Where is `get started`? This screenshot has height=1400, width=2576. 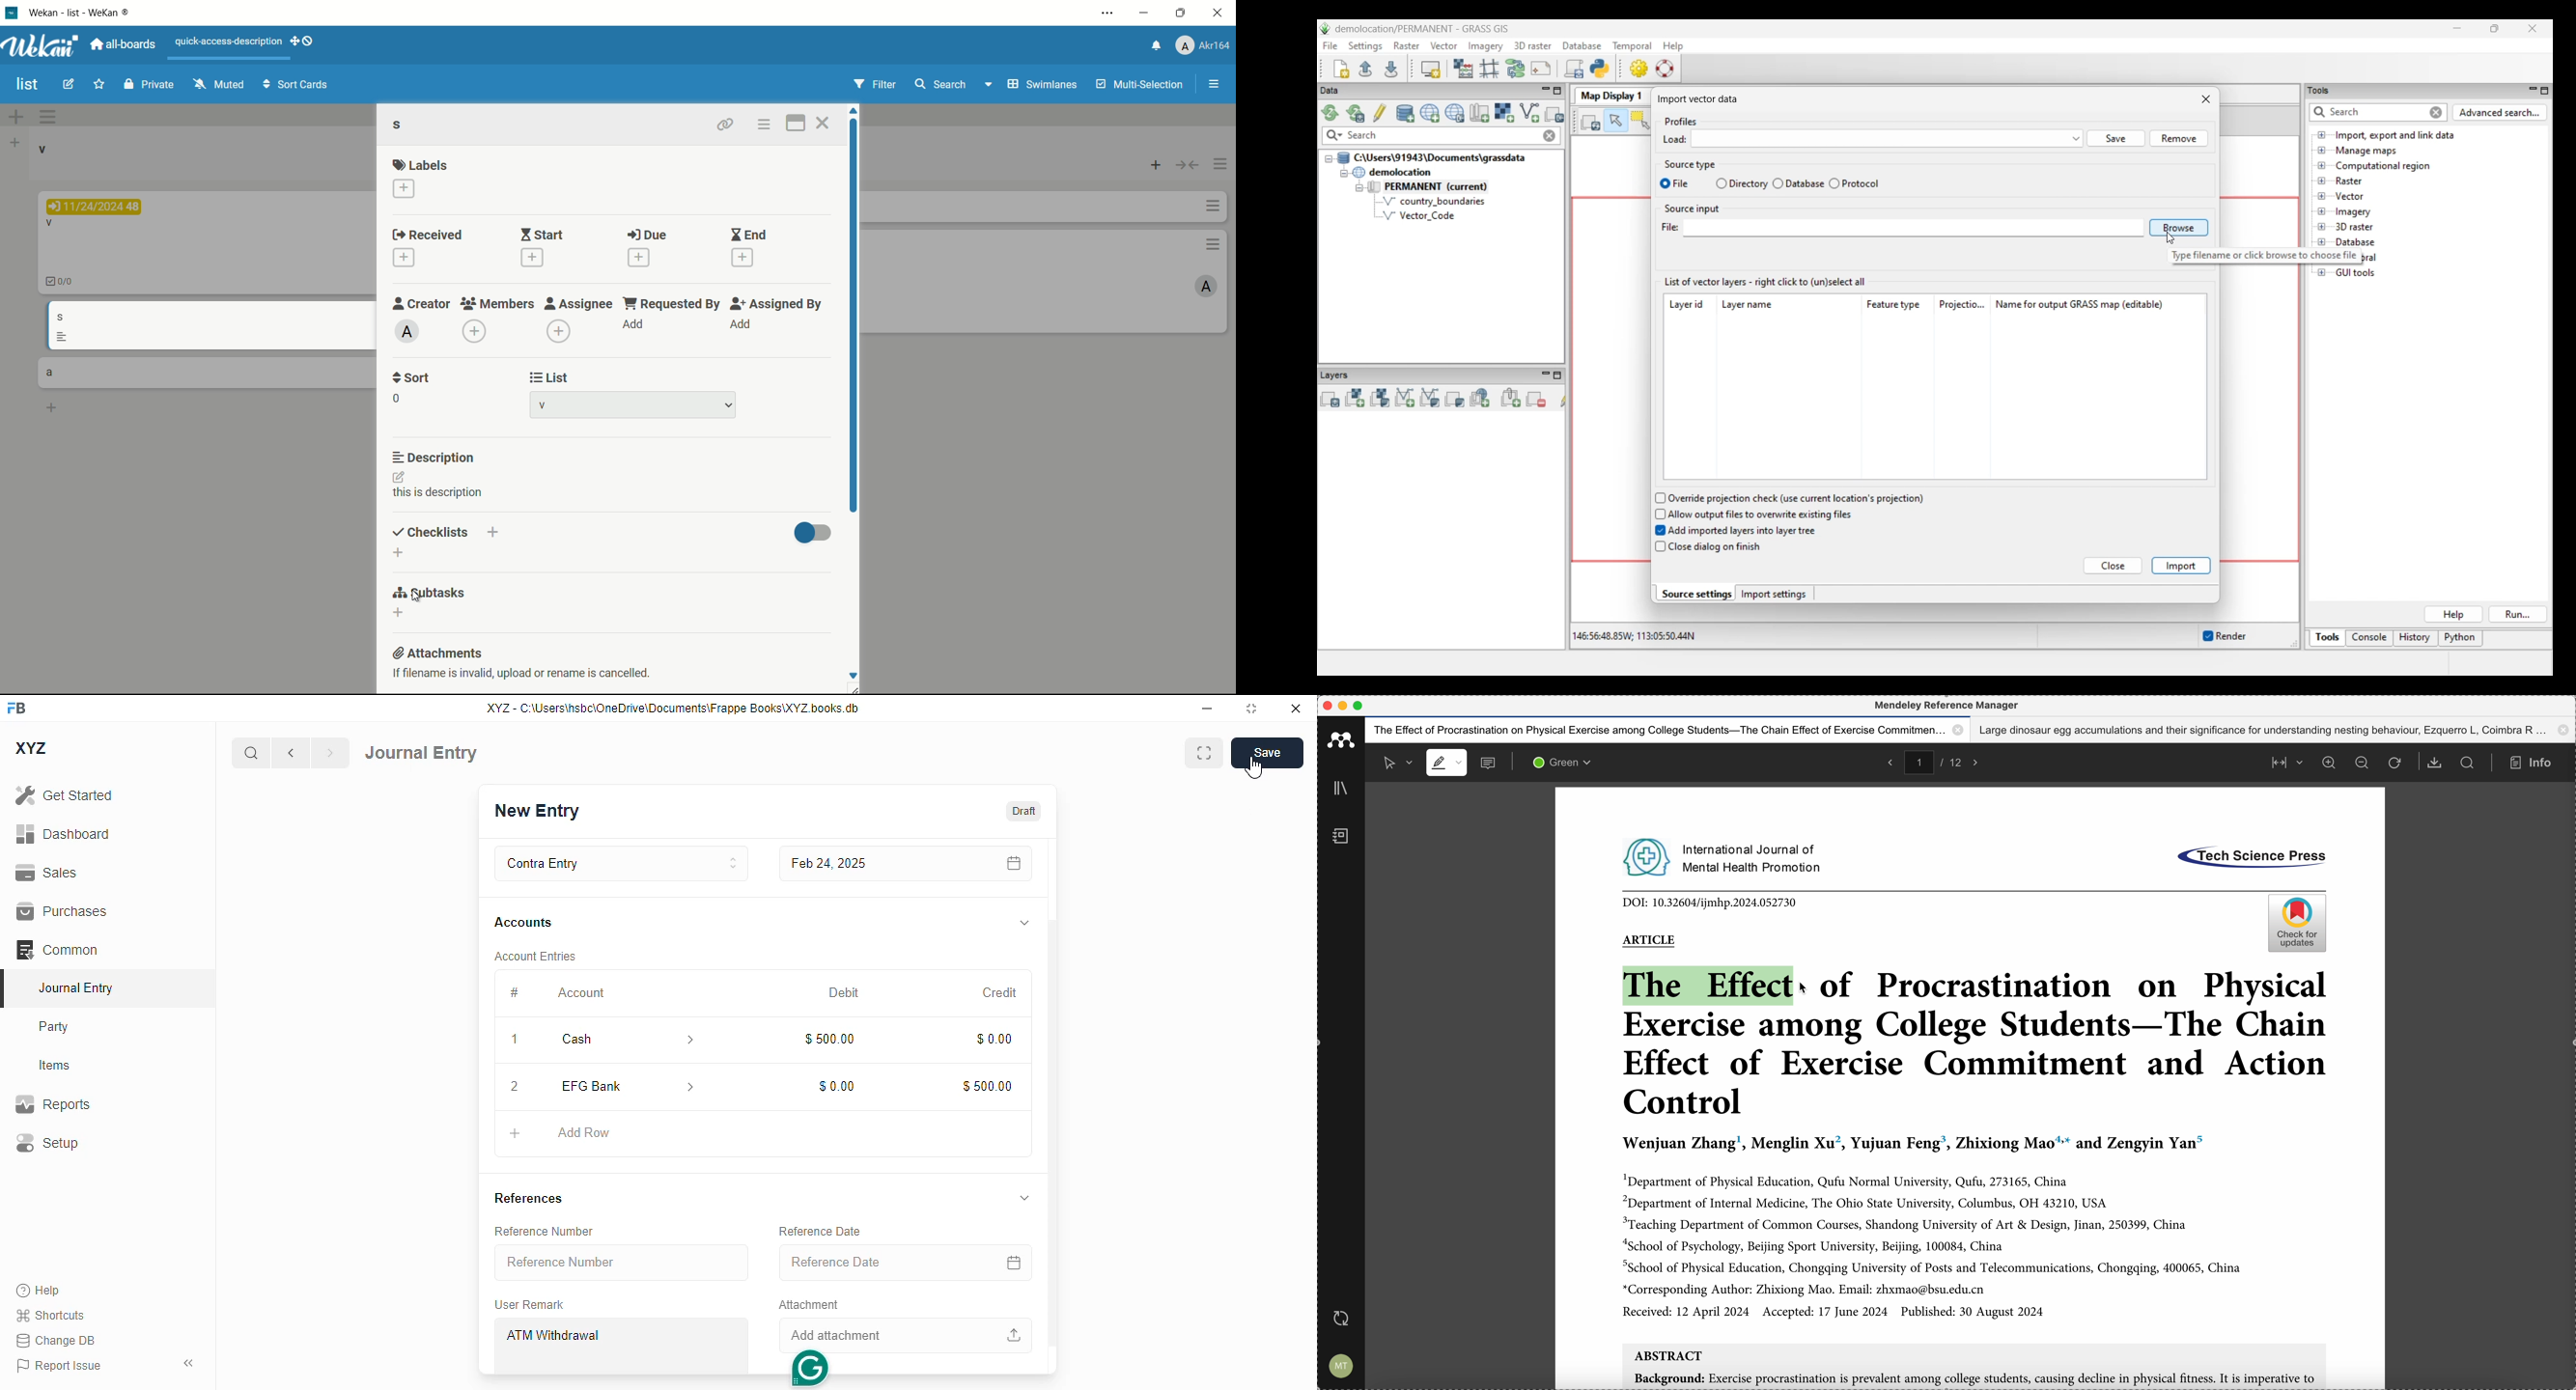 get started is located at coordinates (65, 795).